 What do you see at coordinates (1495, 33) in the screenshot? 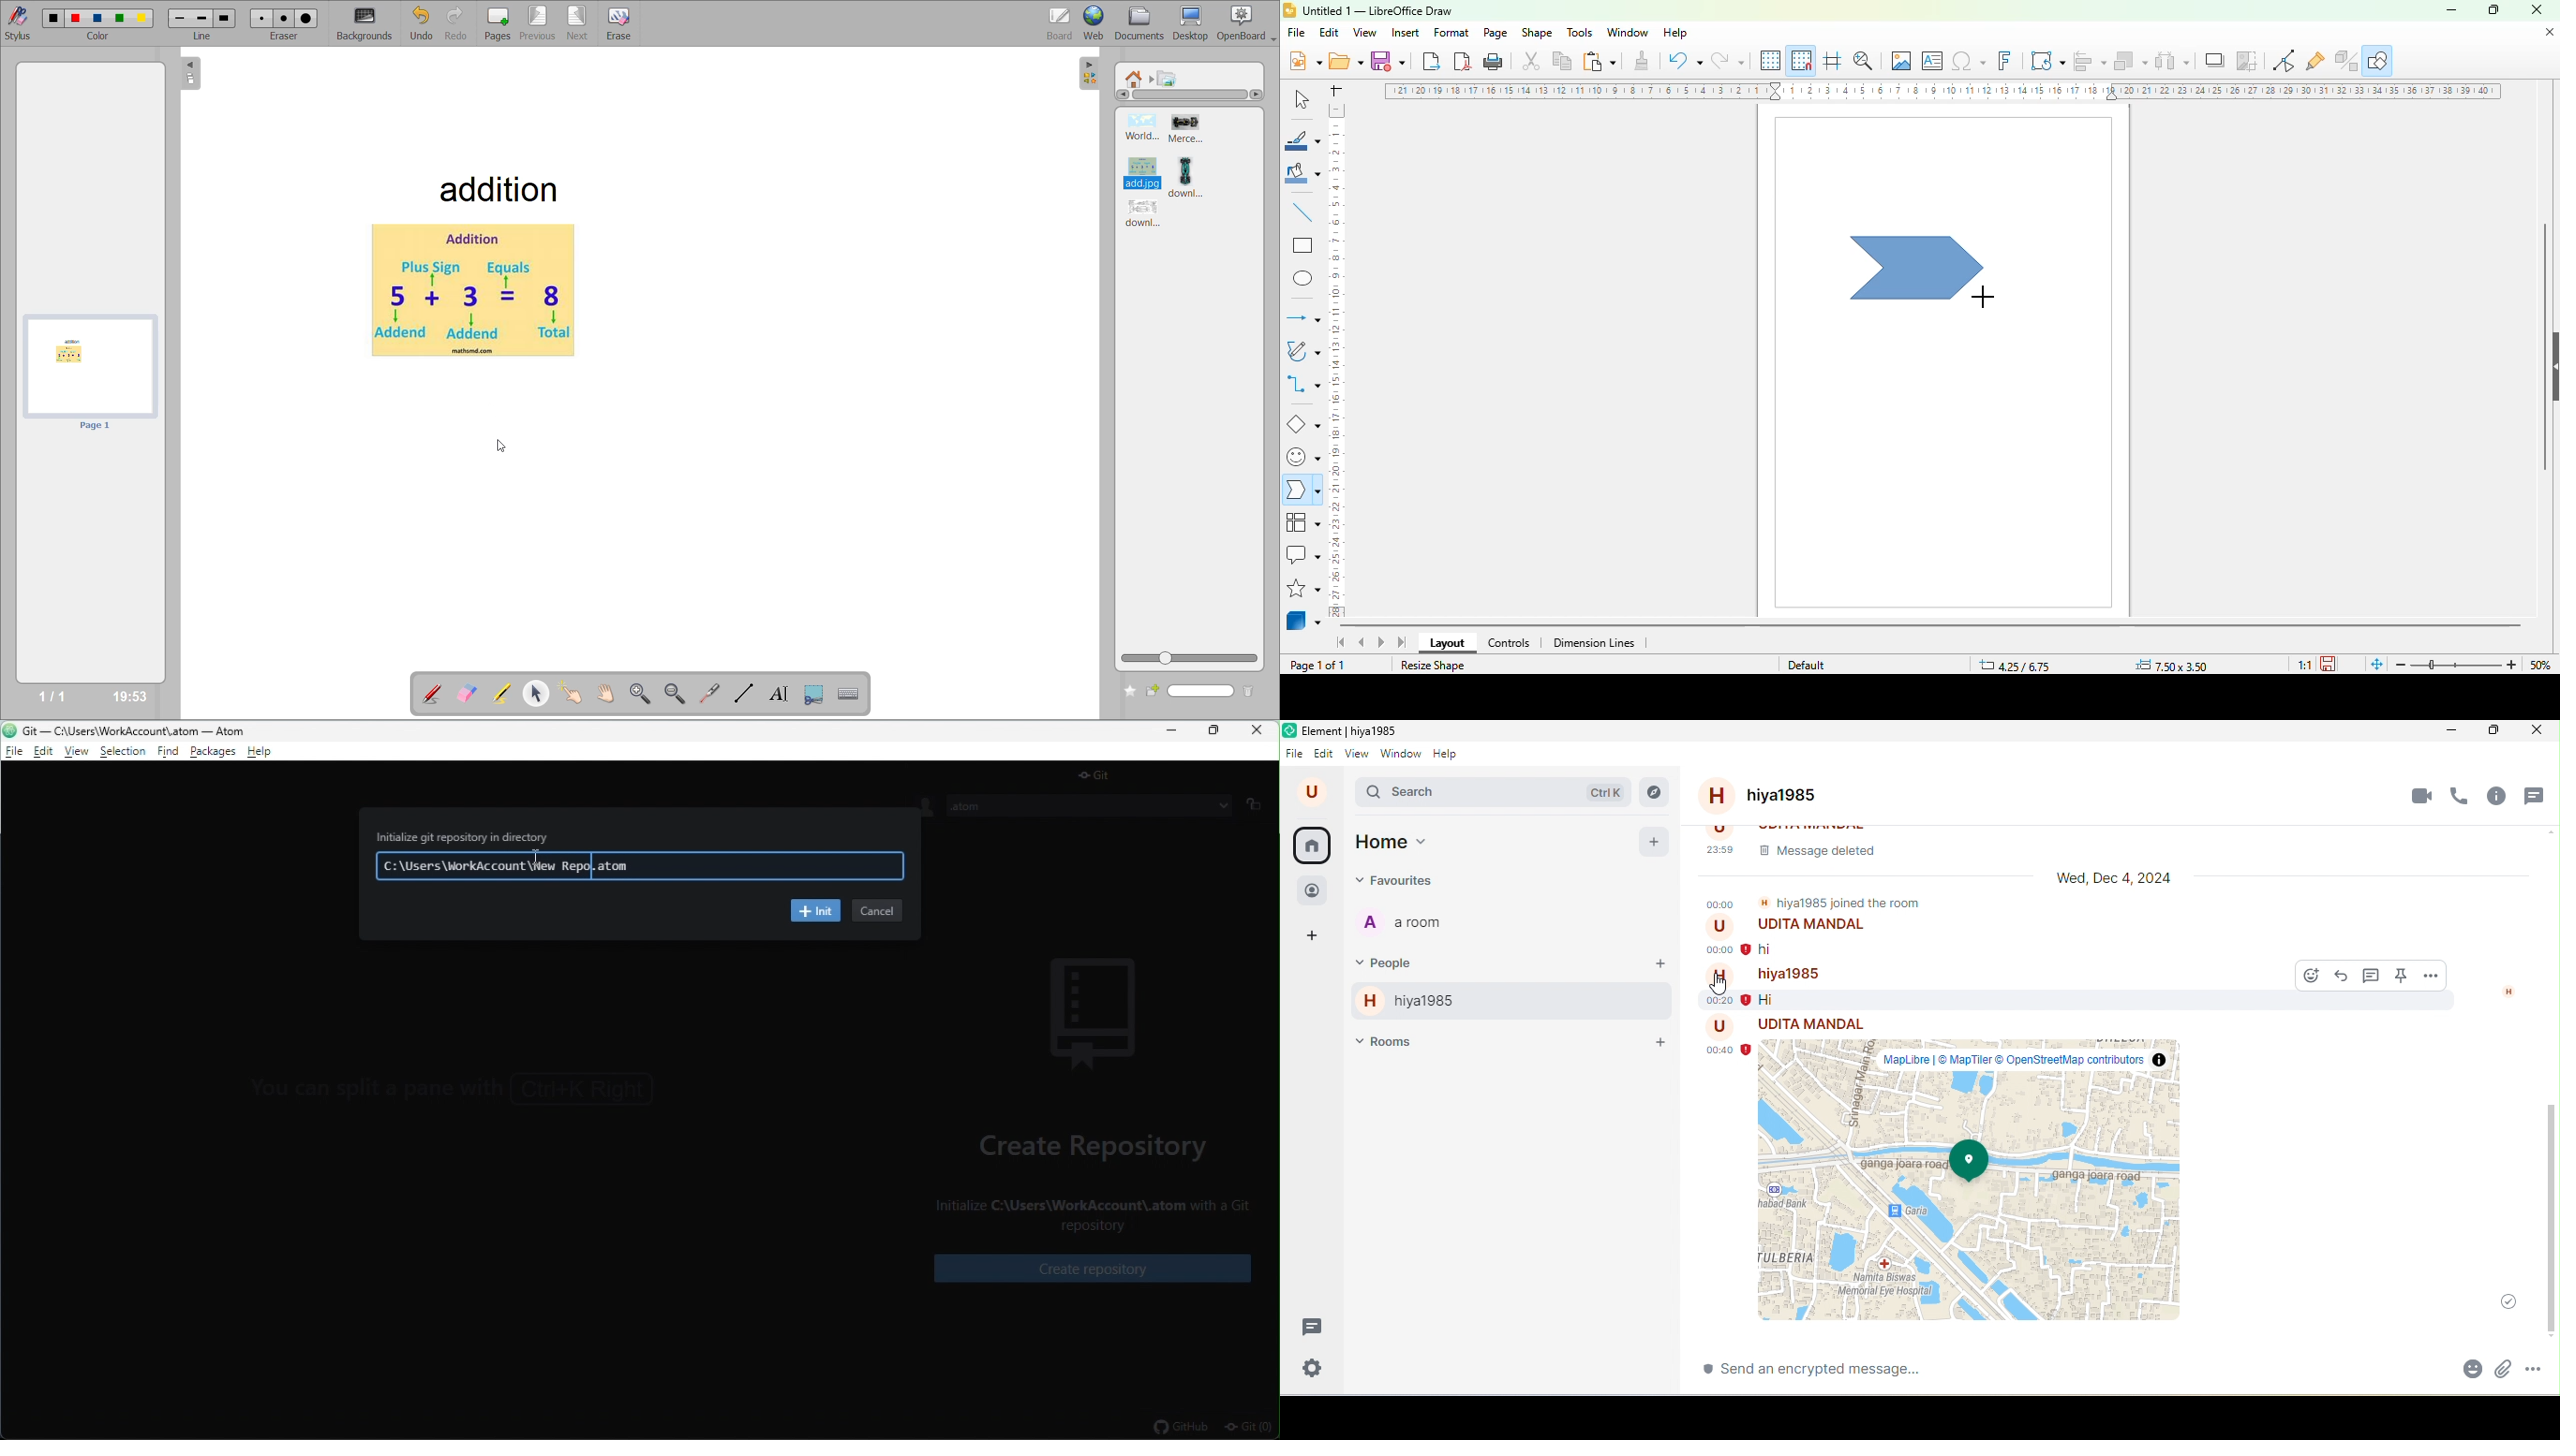
I see `page` at bounding box center [1495, 33].